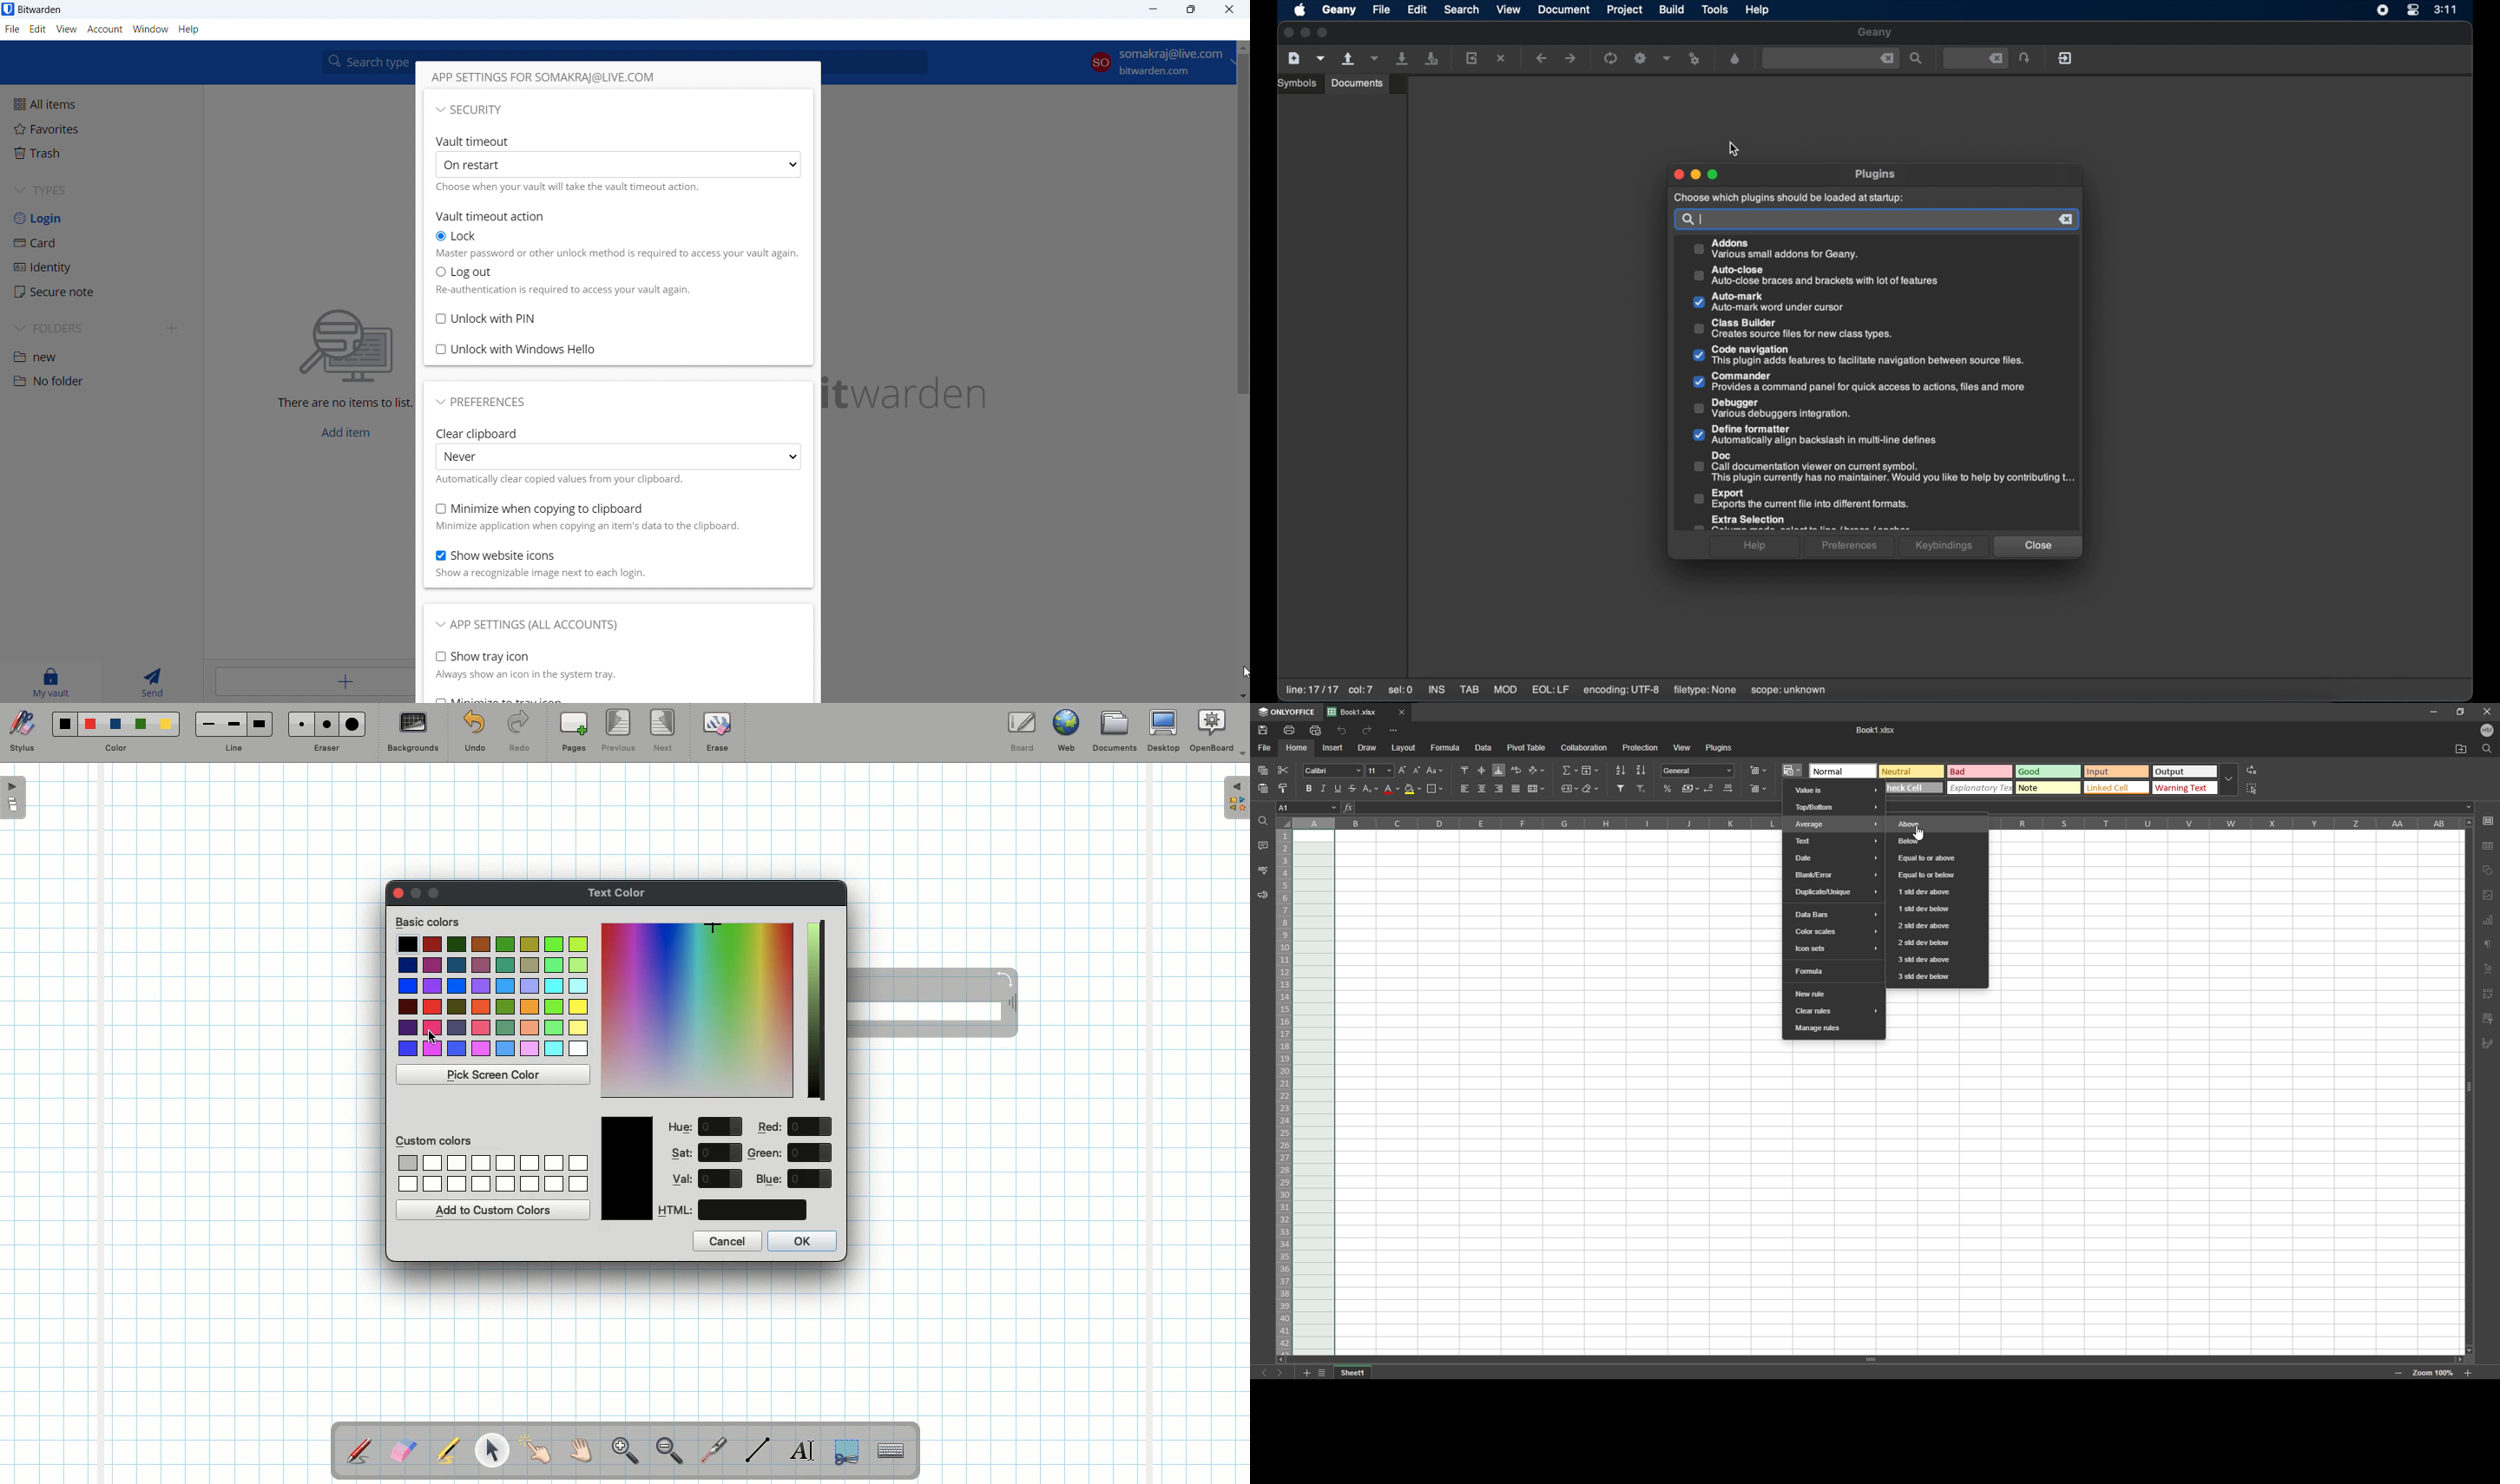  What do you see at coordinates (474, 142) in the screenshot?
I see `Vault timeout` at bounding box center [474, 142].